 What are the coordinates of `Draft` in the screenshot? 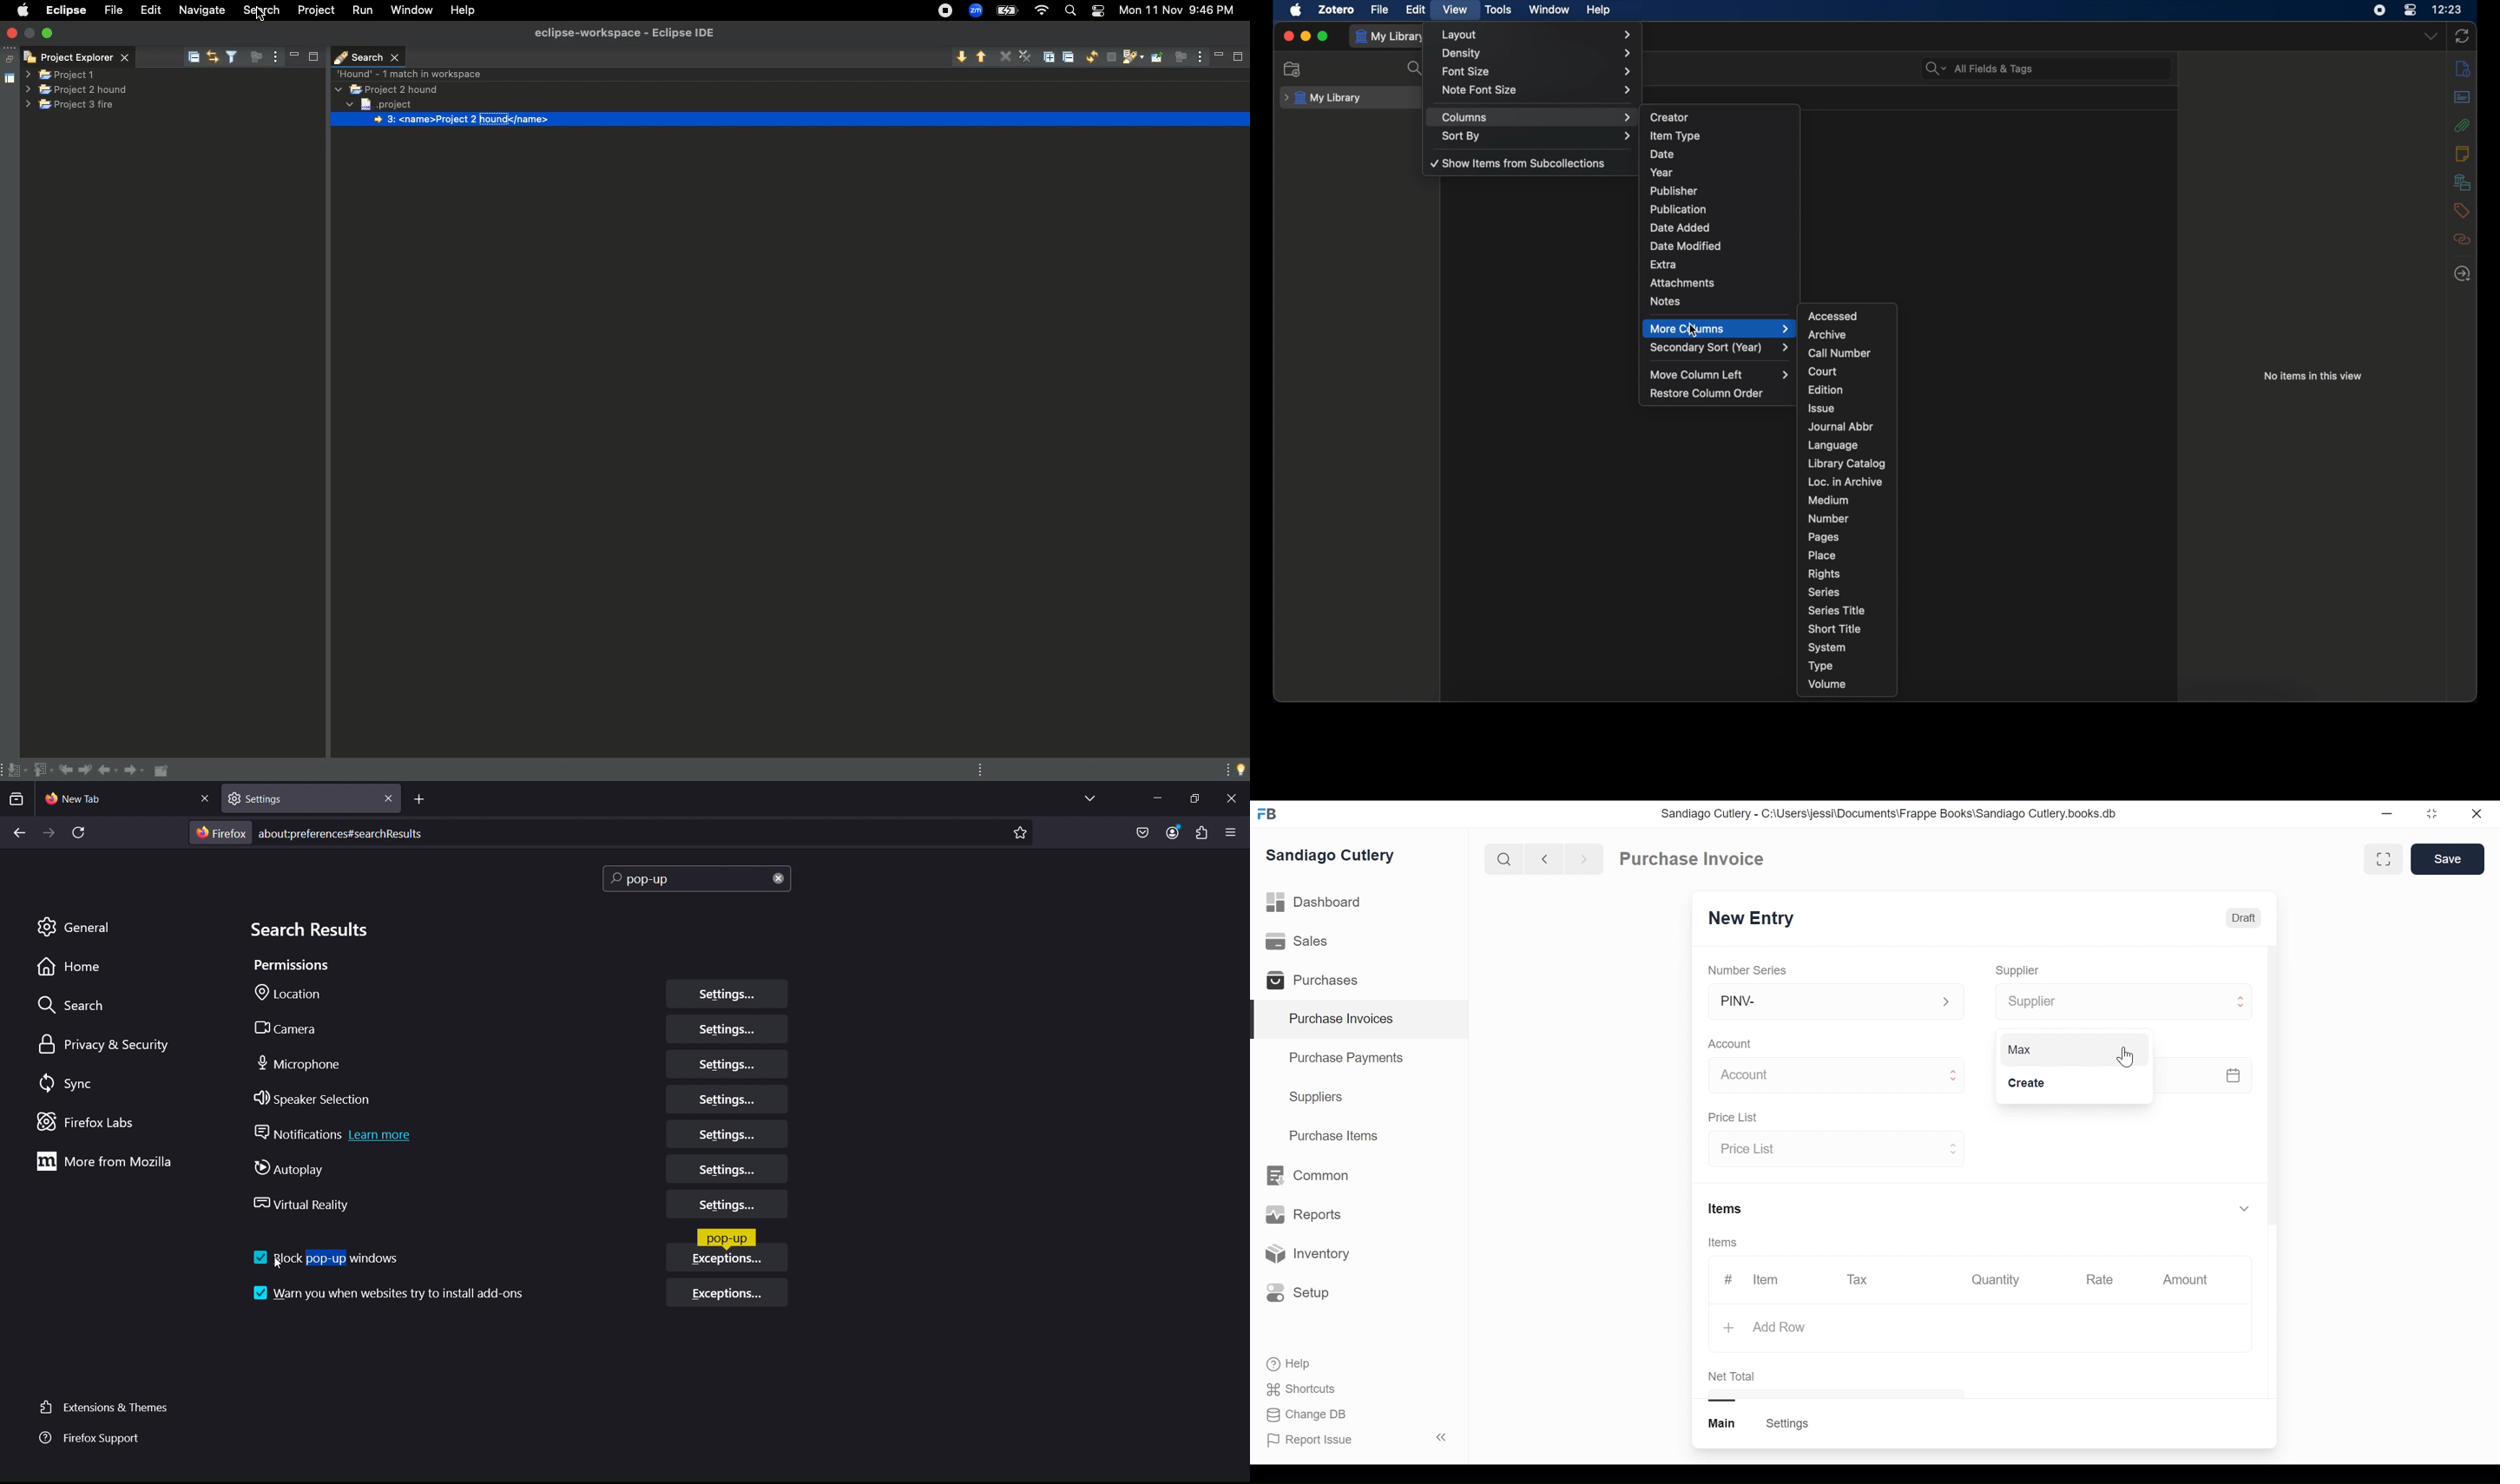 It's located at (2244, 920).